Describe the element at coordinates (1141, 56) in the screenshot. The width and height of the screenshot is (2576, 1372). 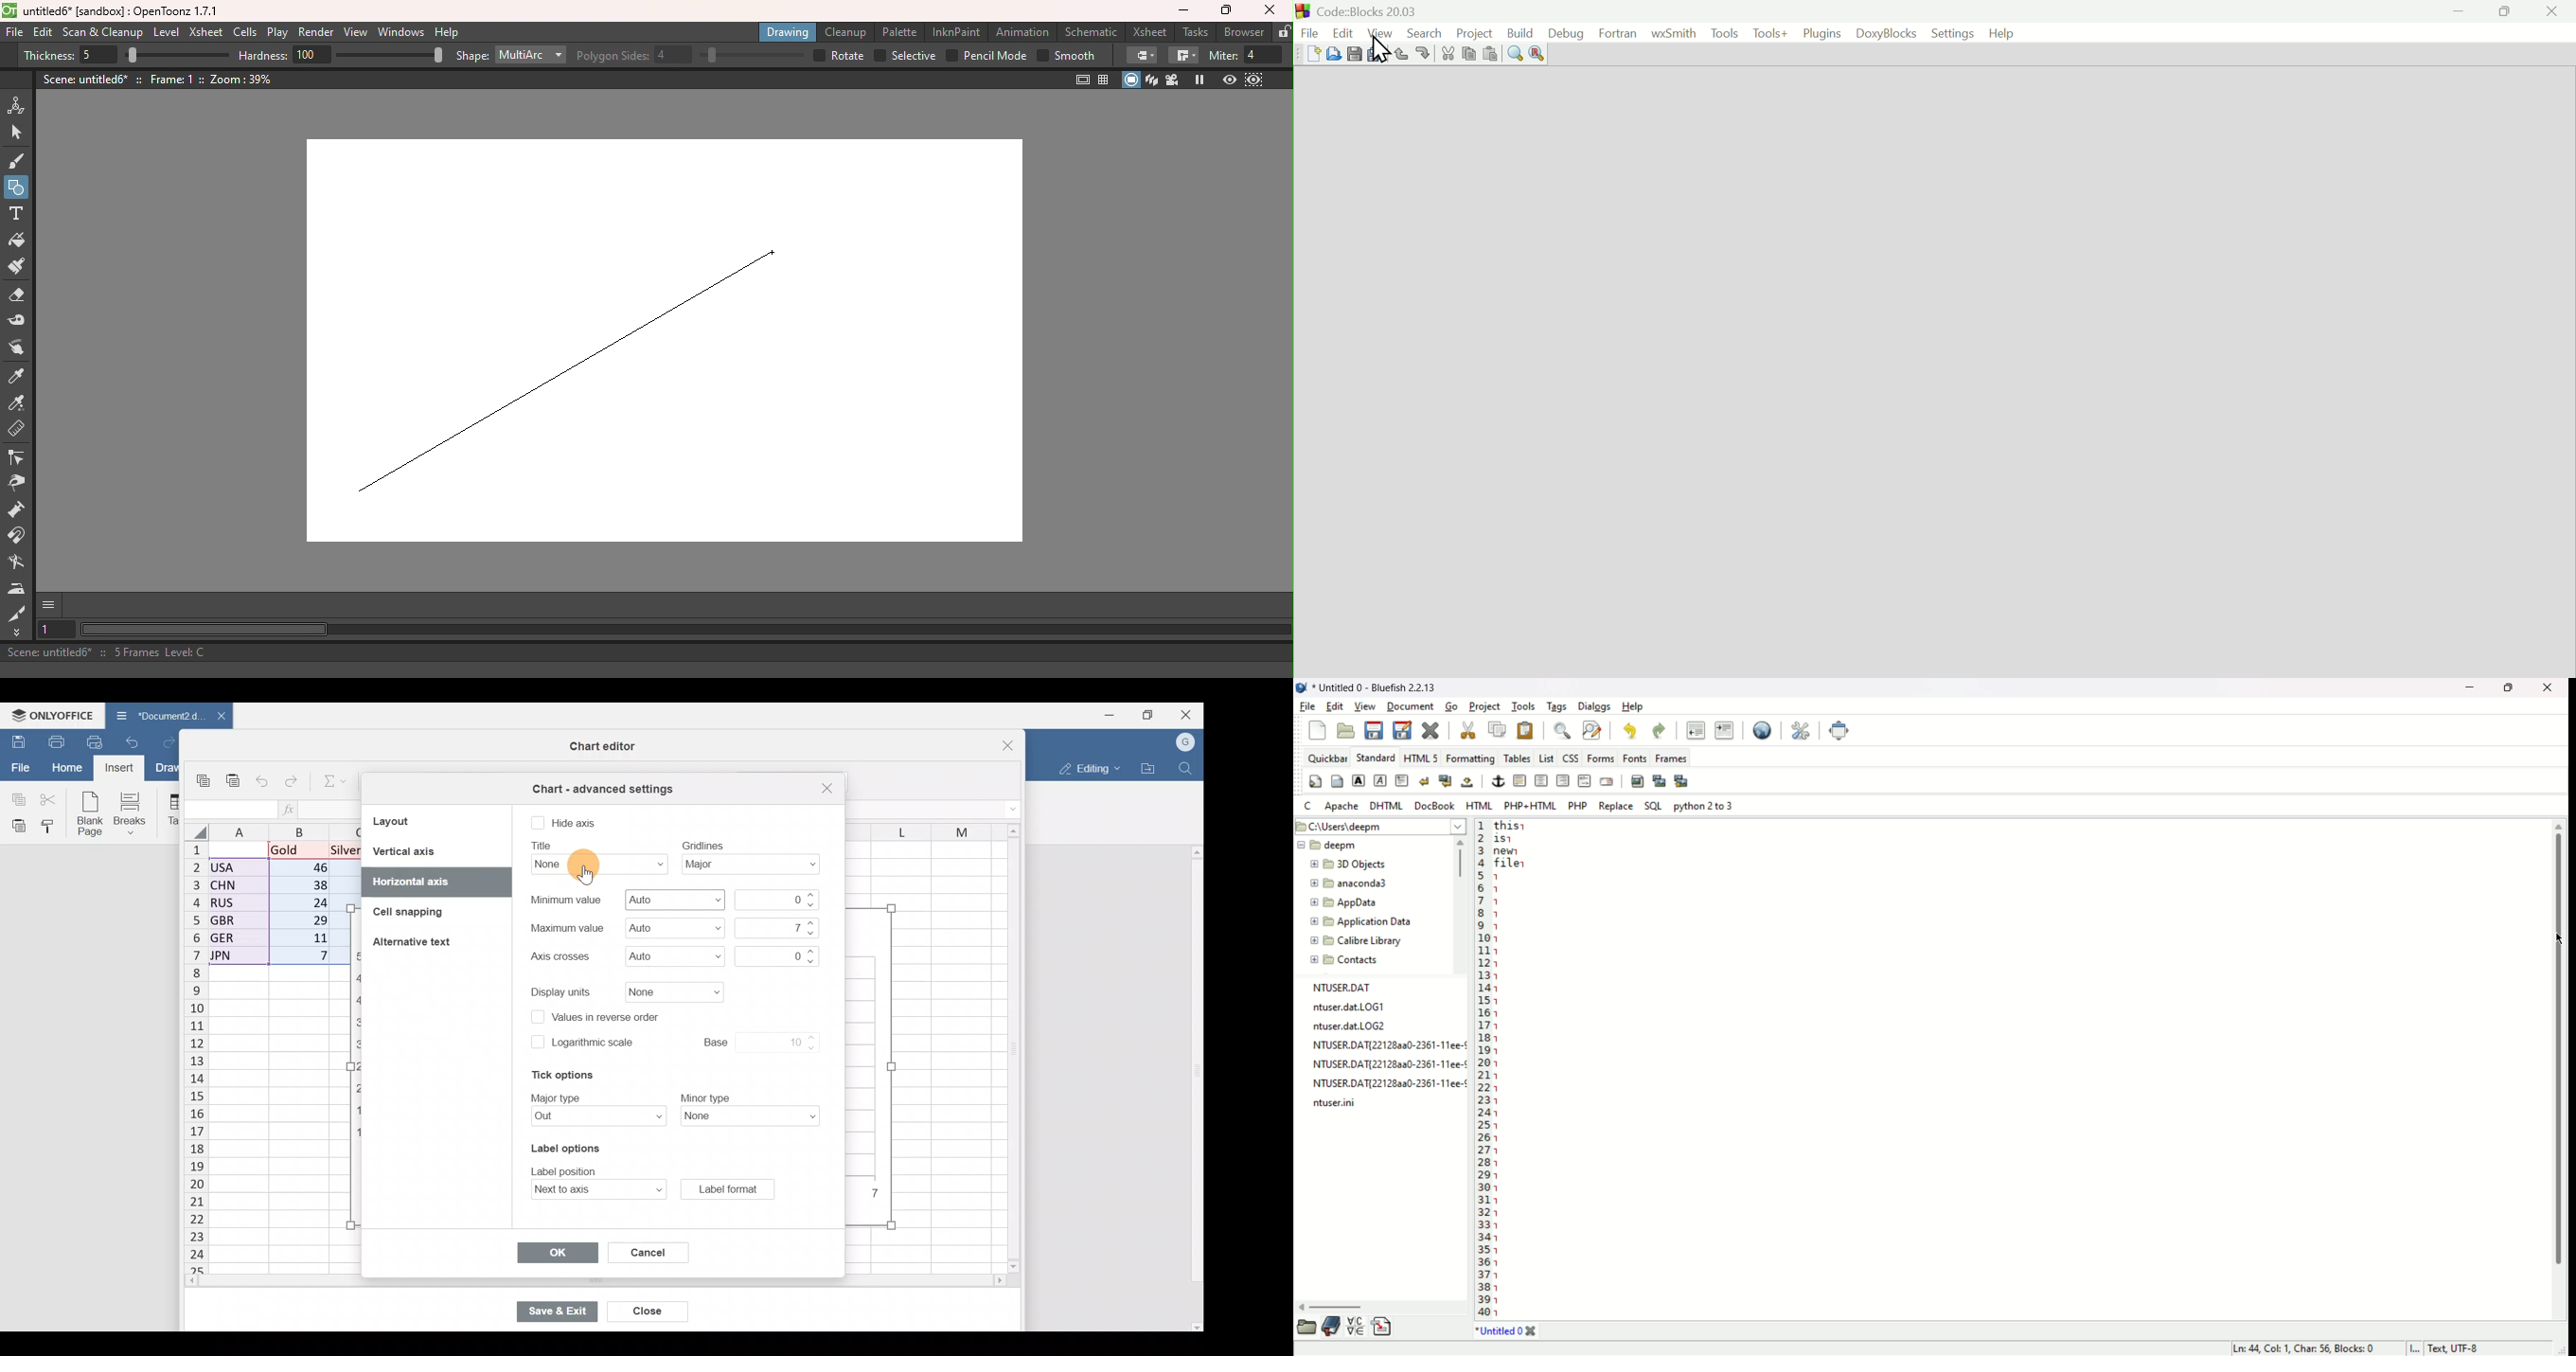
I see `Cap` at that location.